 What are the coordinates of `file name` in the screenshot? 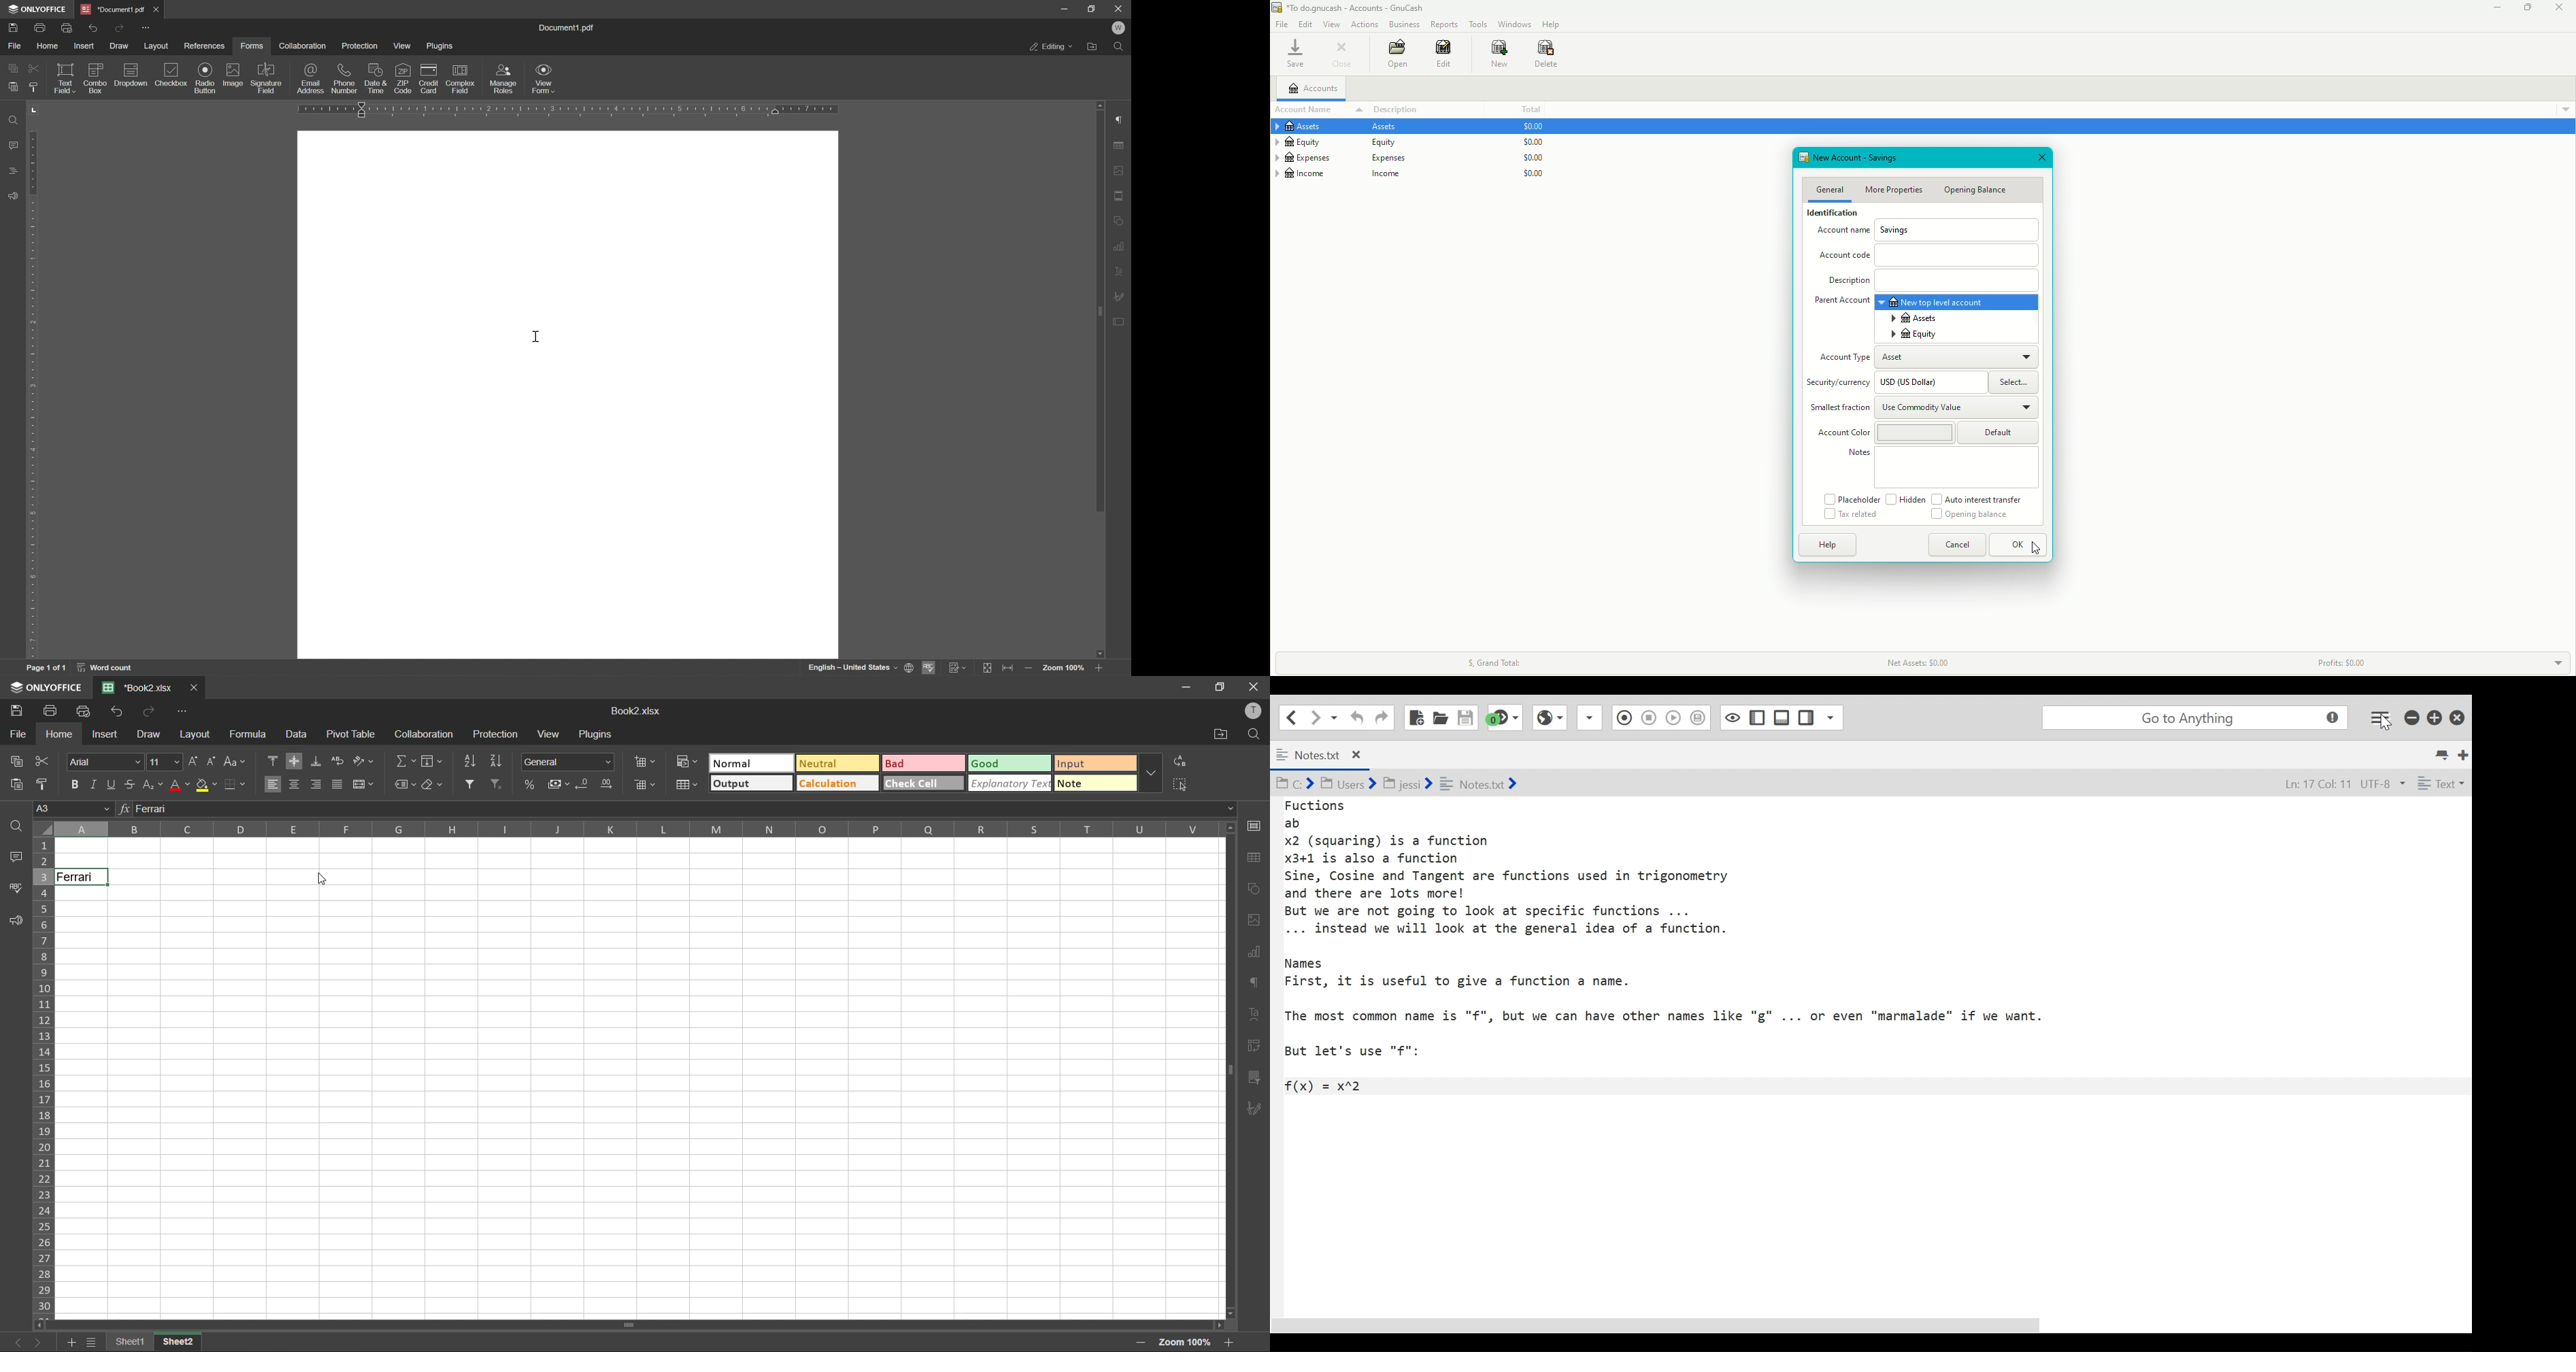 It's located at (639, 711).